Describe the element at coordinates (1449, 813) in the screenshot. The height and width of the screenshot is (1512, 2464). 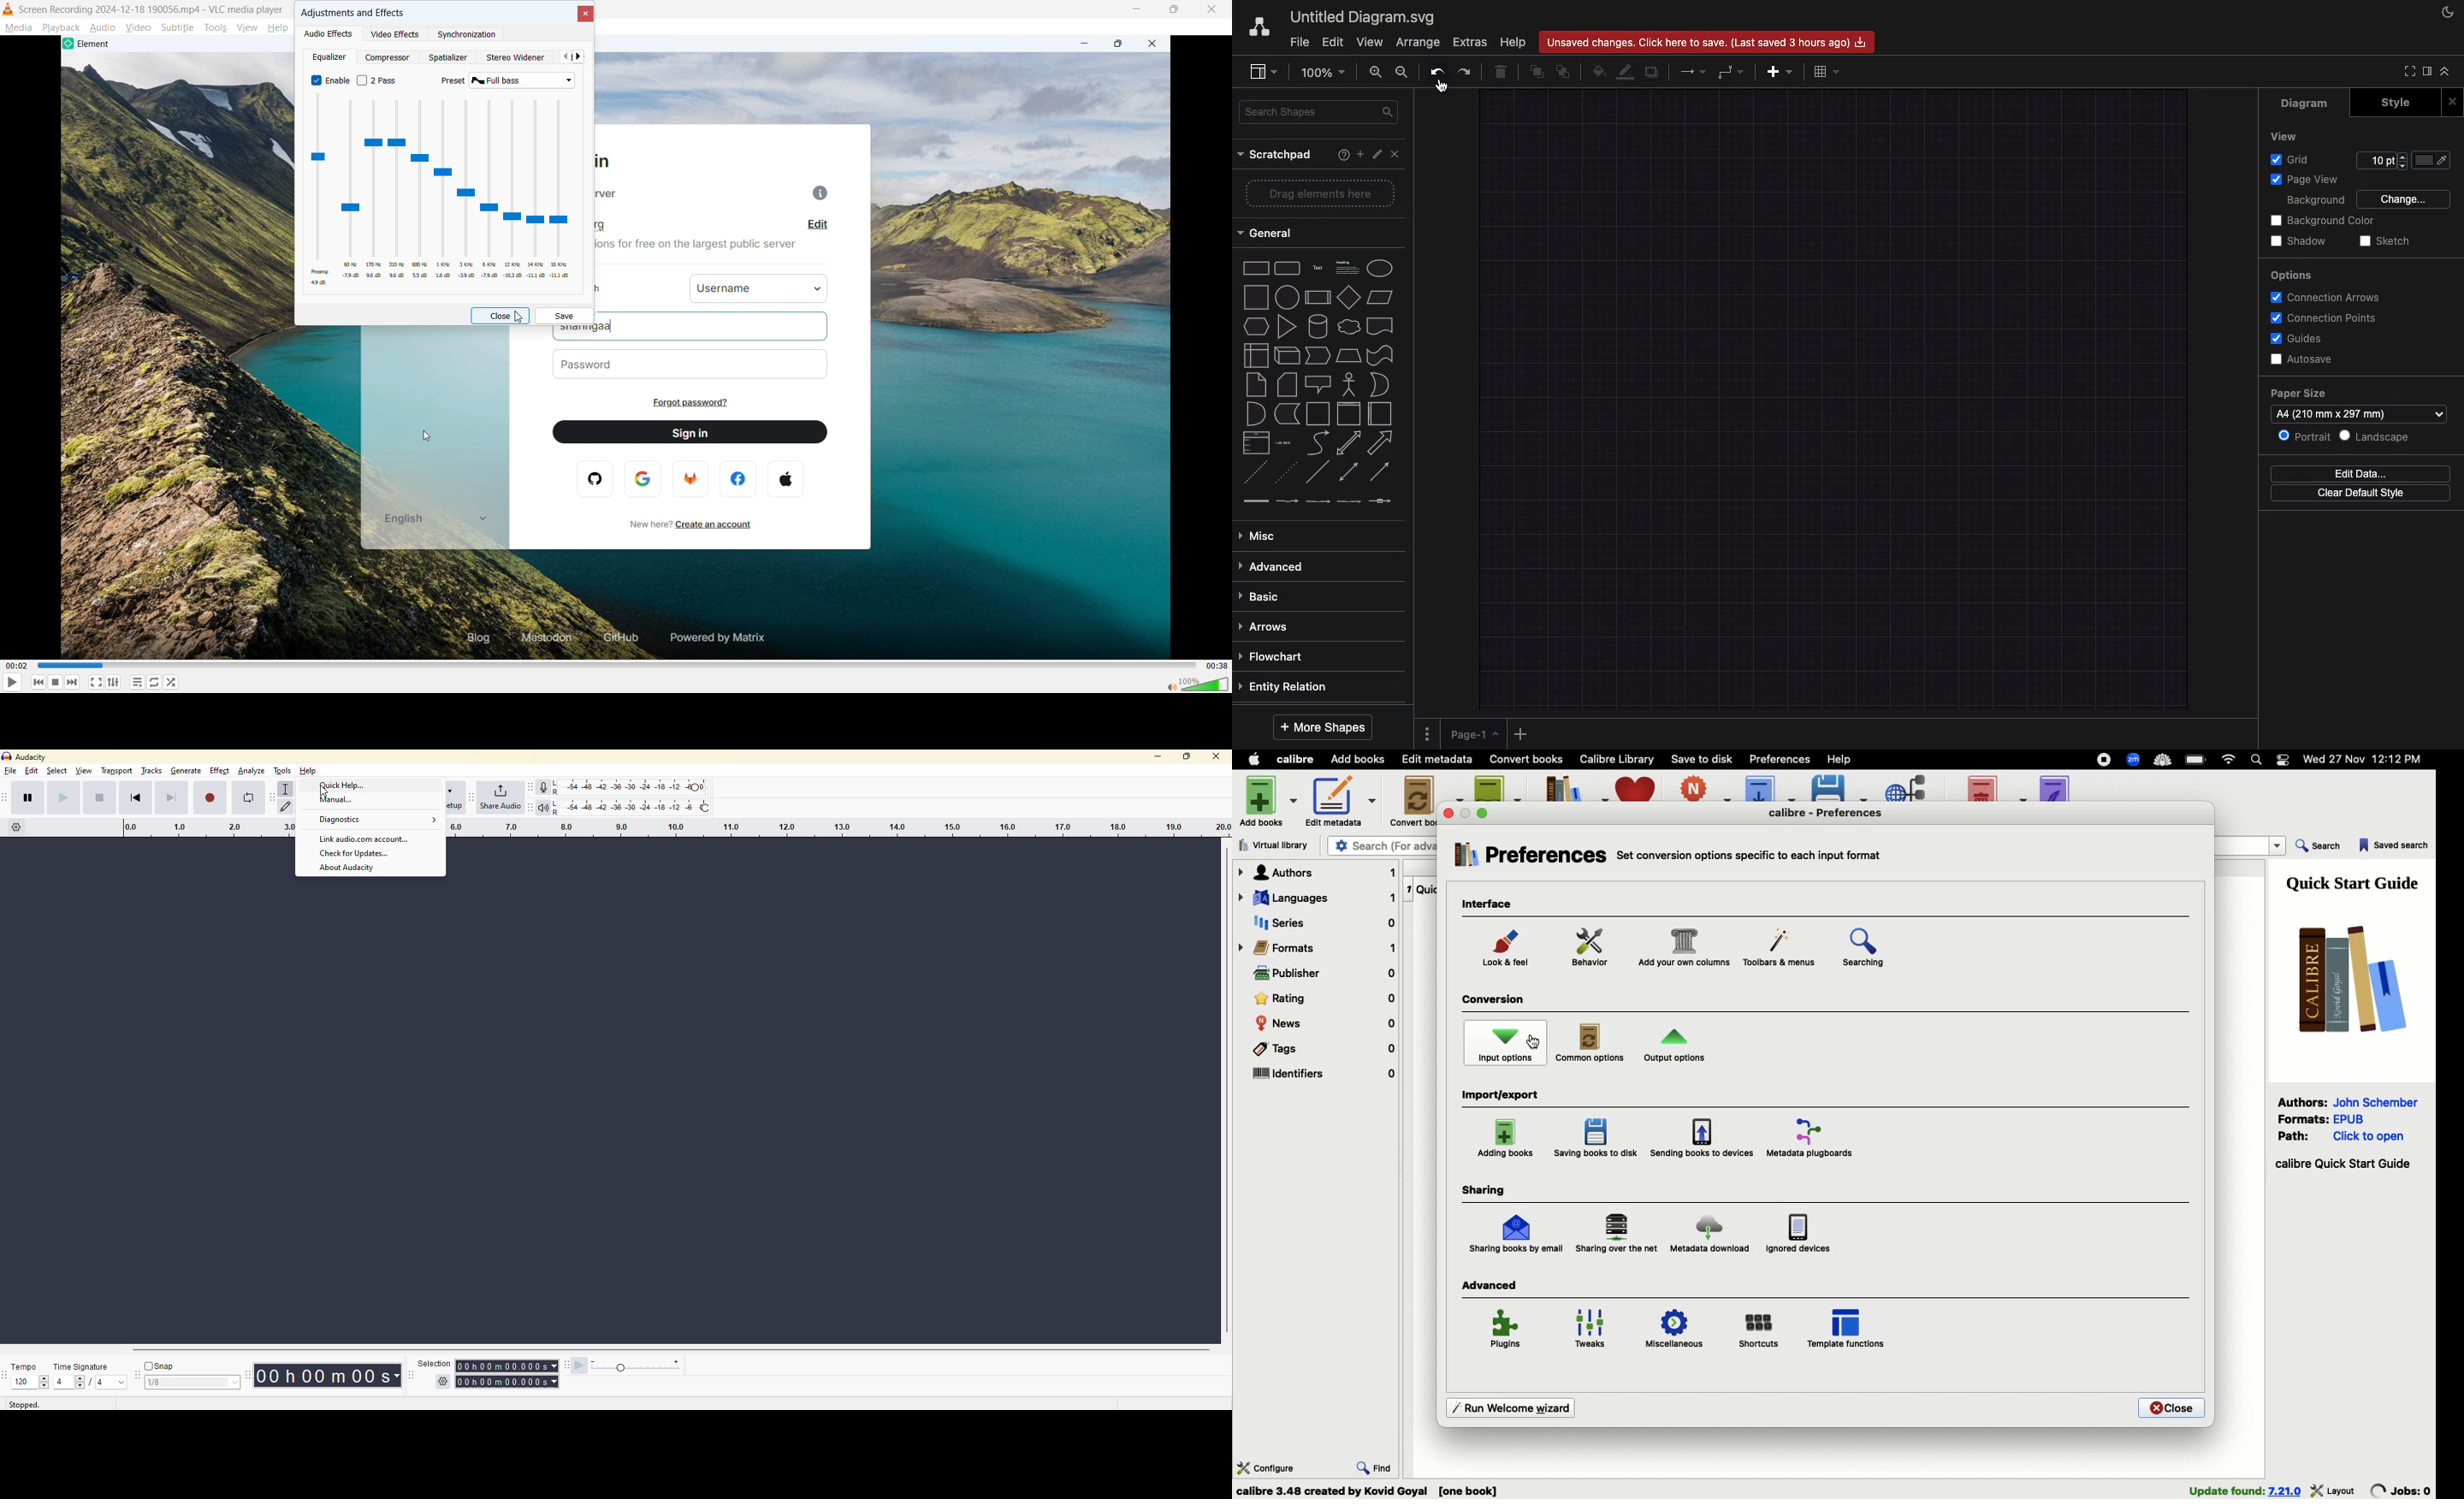
I see `close` at that location.